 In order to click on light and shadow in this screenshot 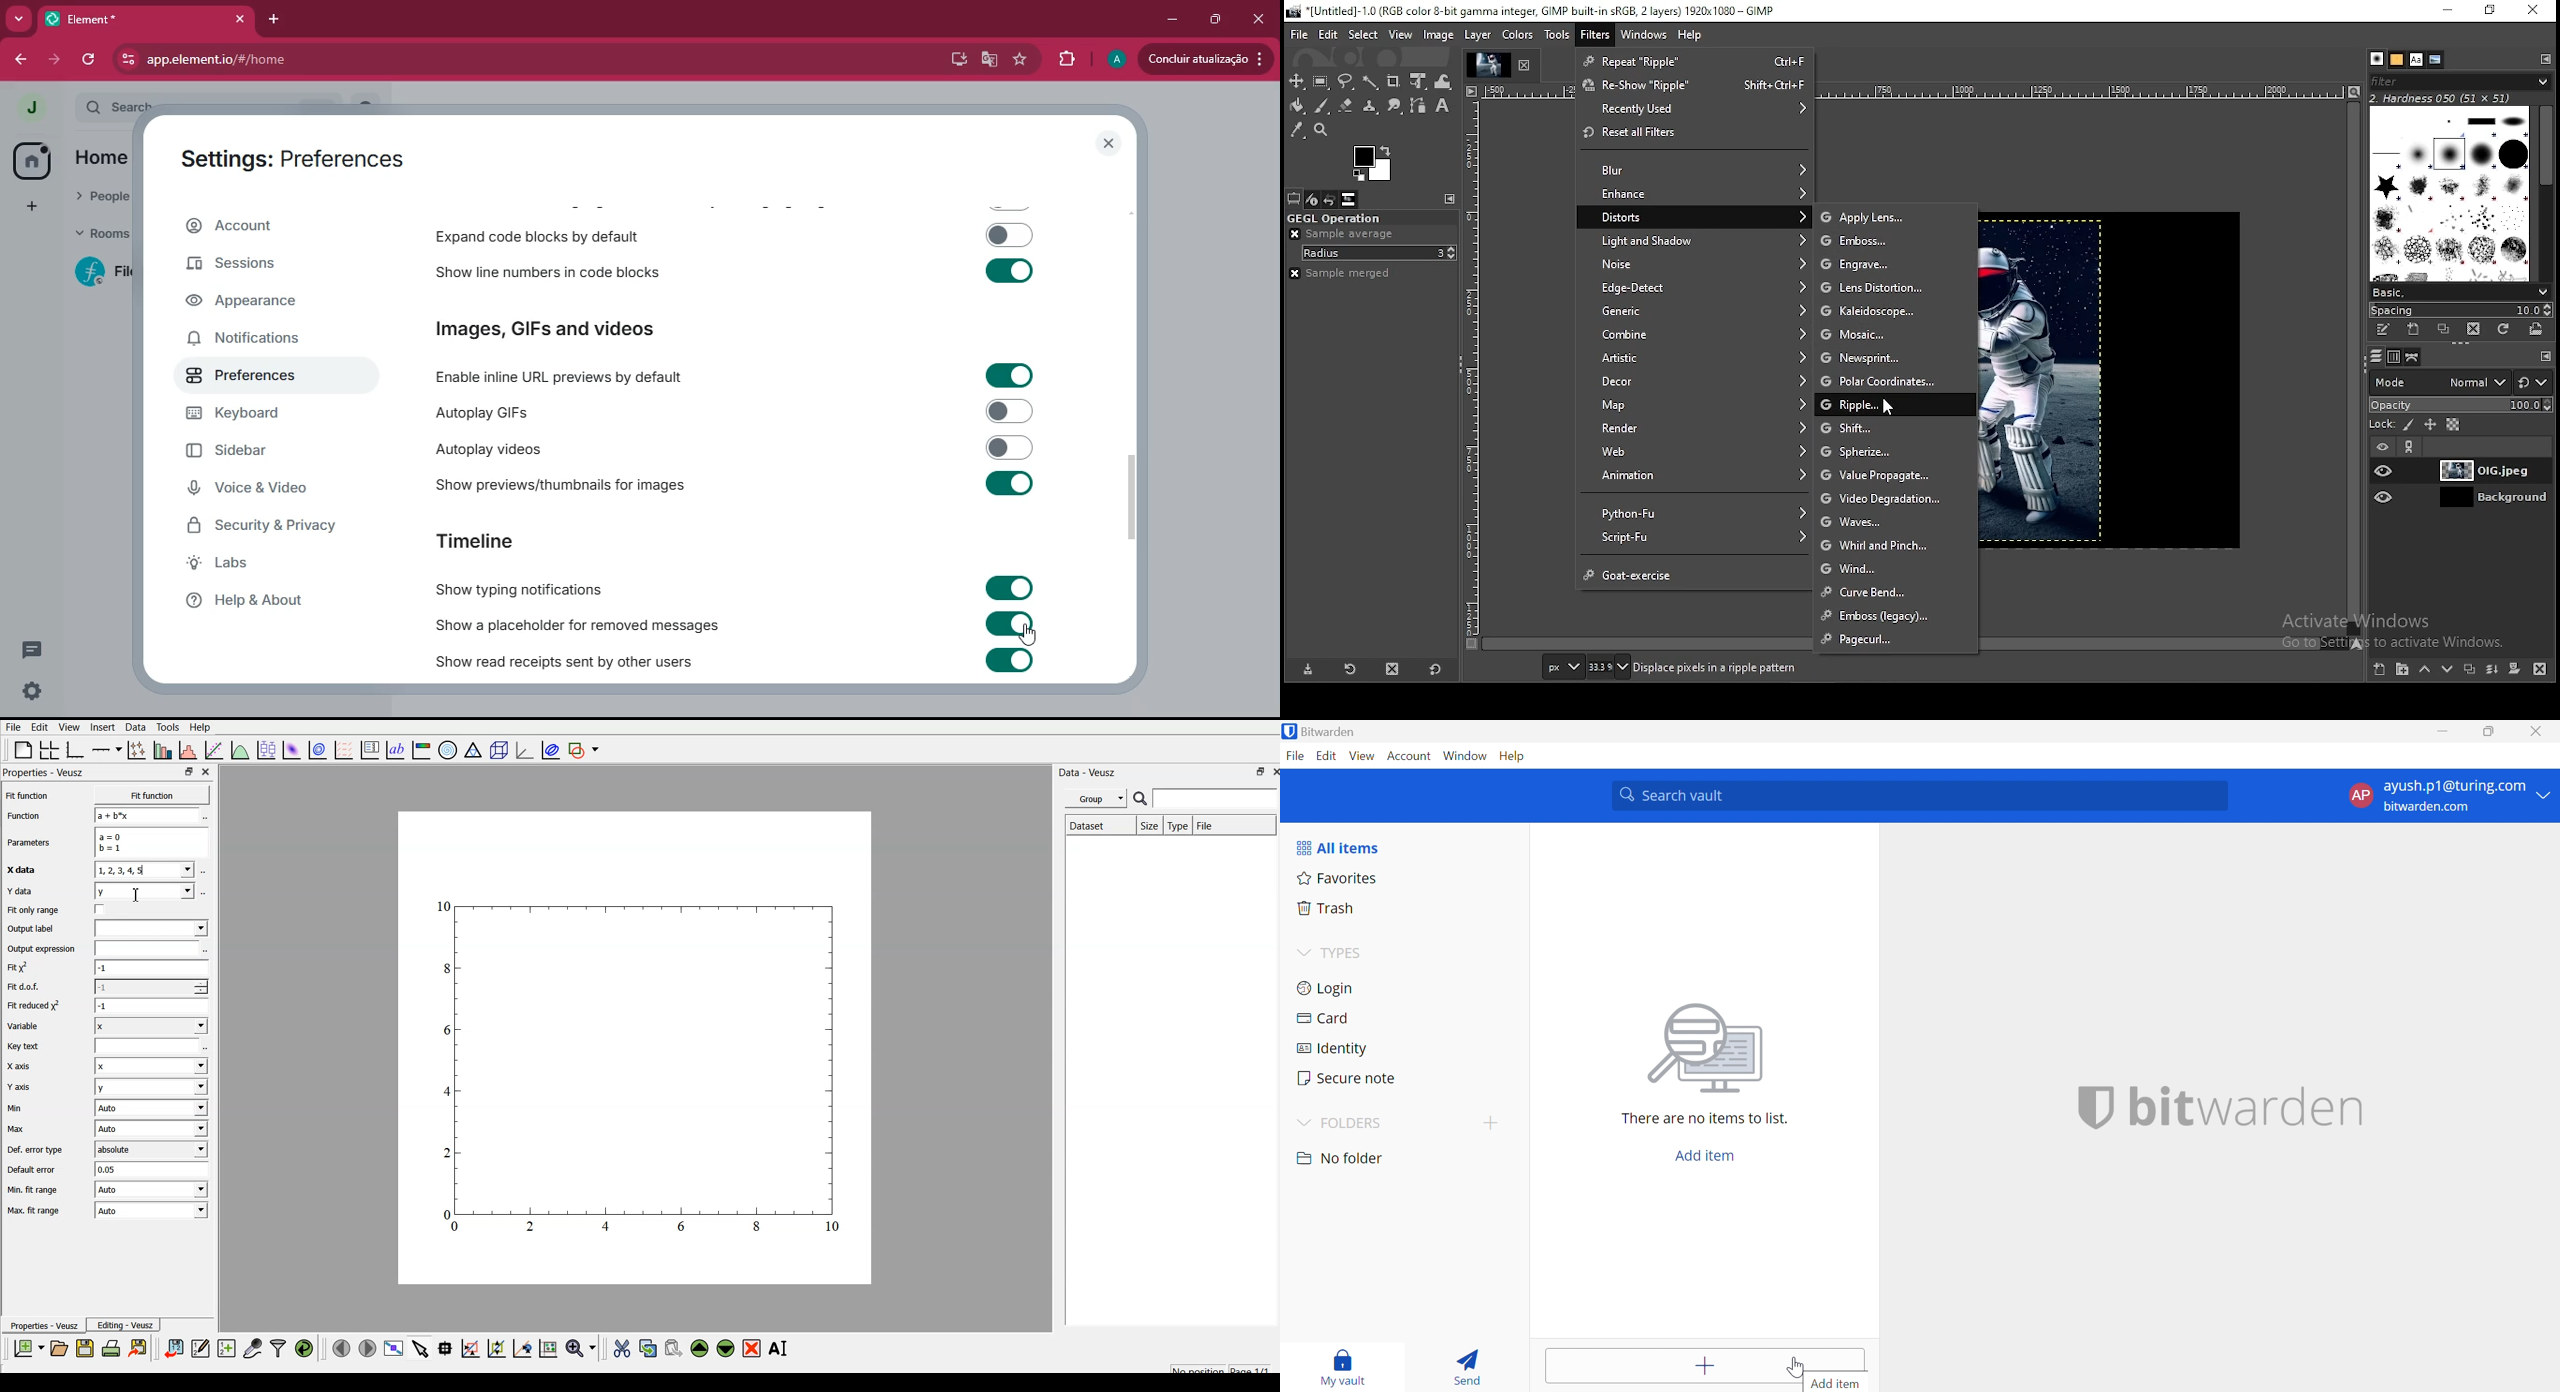, I will do `click(1704, 240)`.